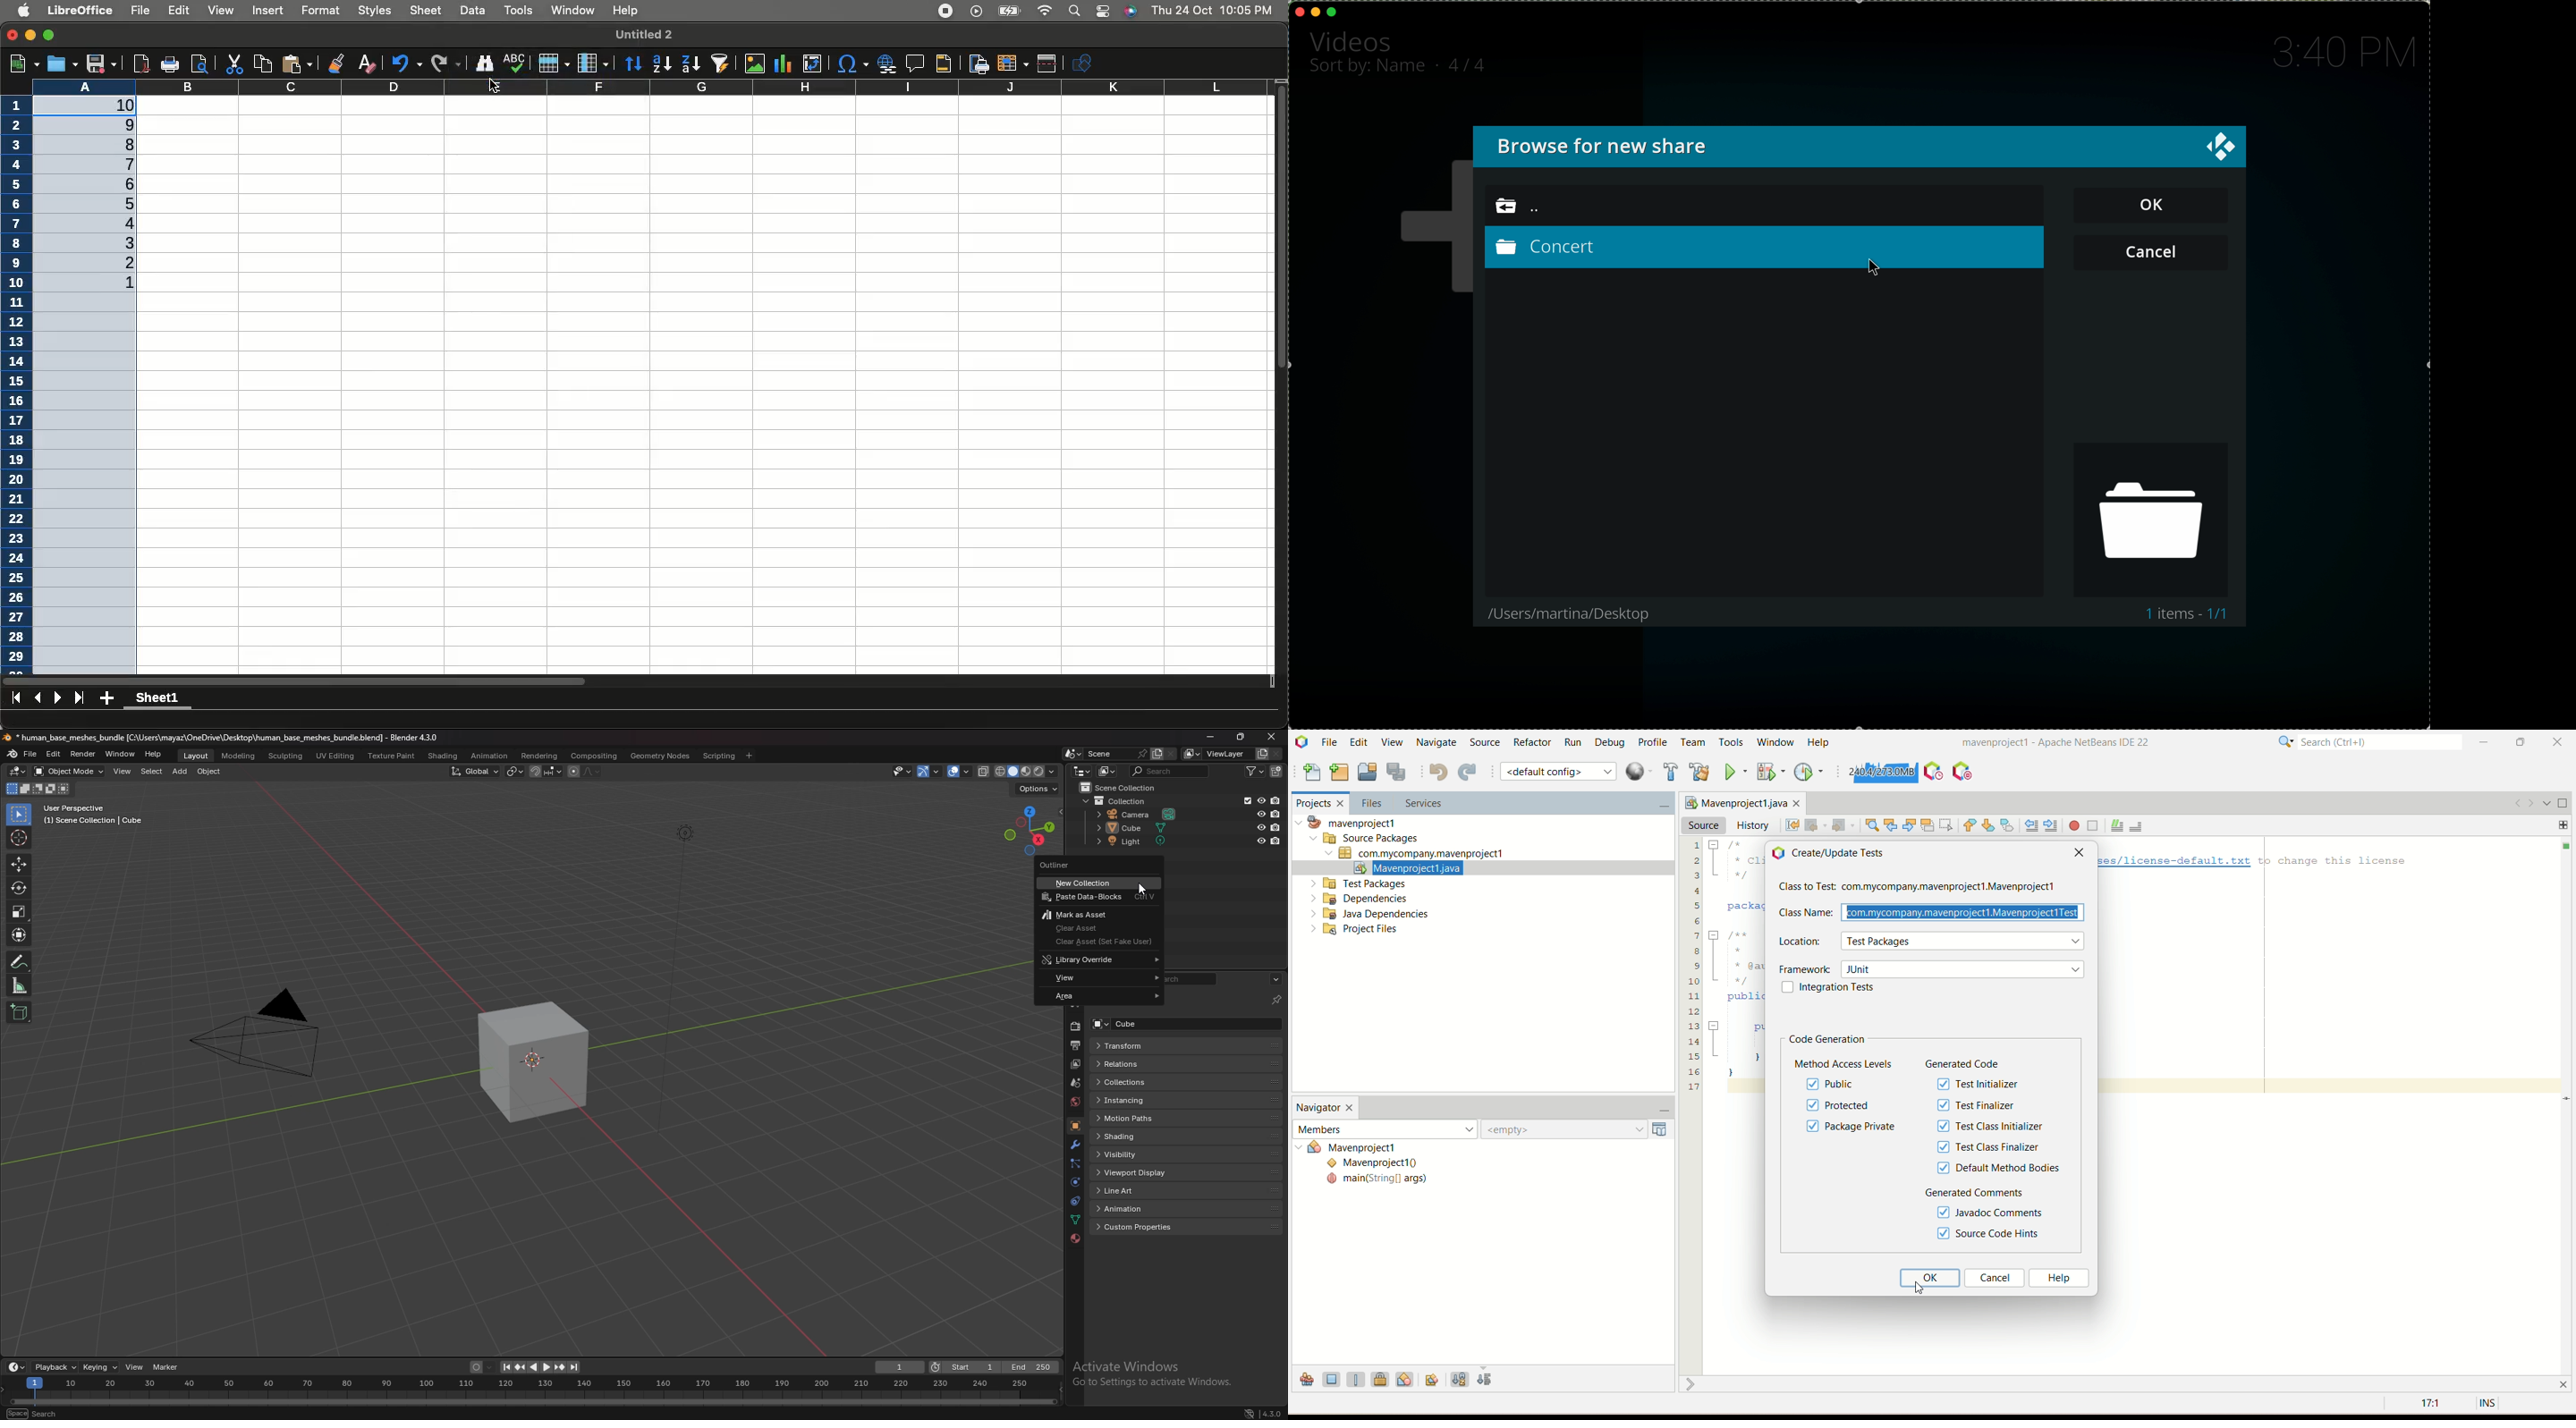  I want to click on , so click(2157, 250).